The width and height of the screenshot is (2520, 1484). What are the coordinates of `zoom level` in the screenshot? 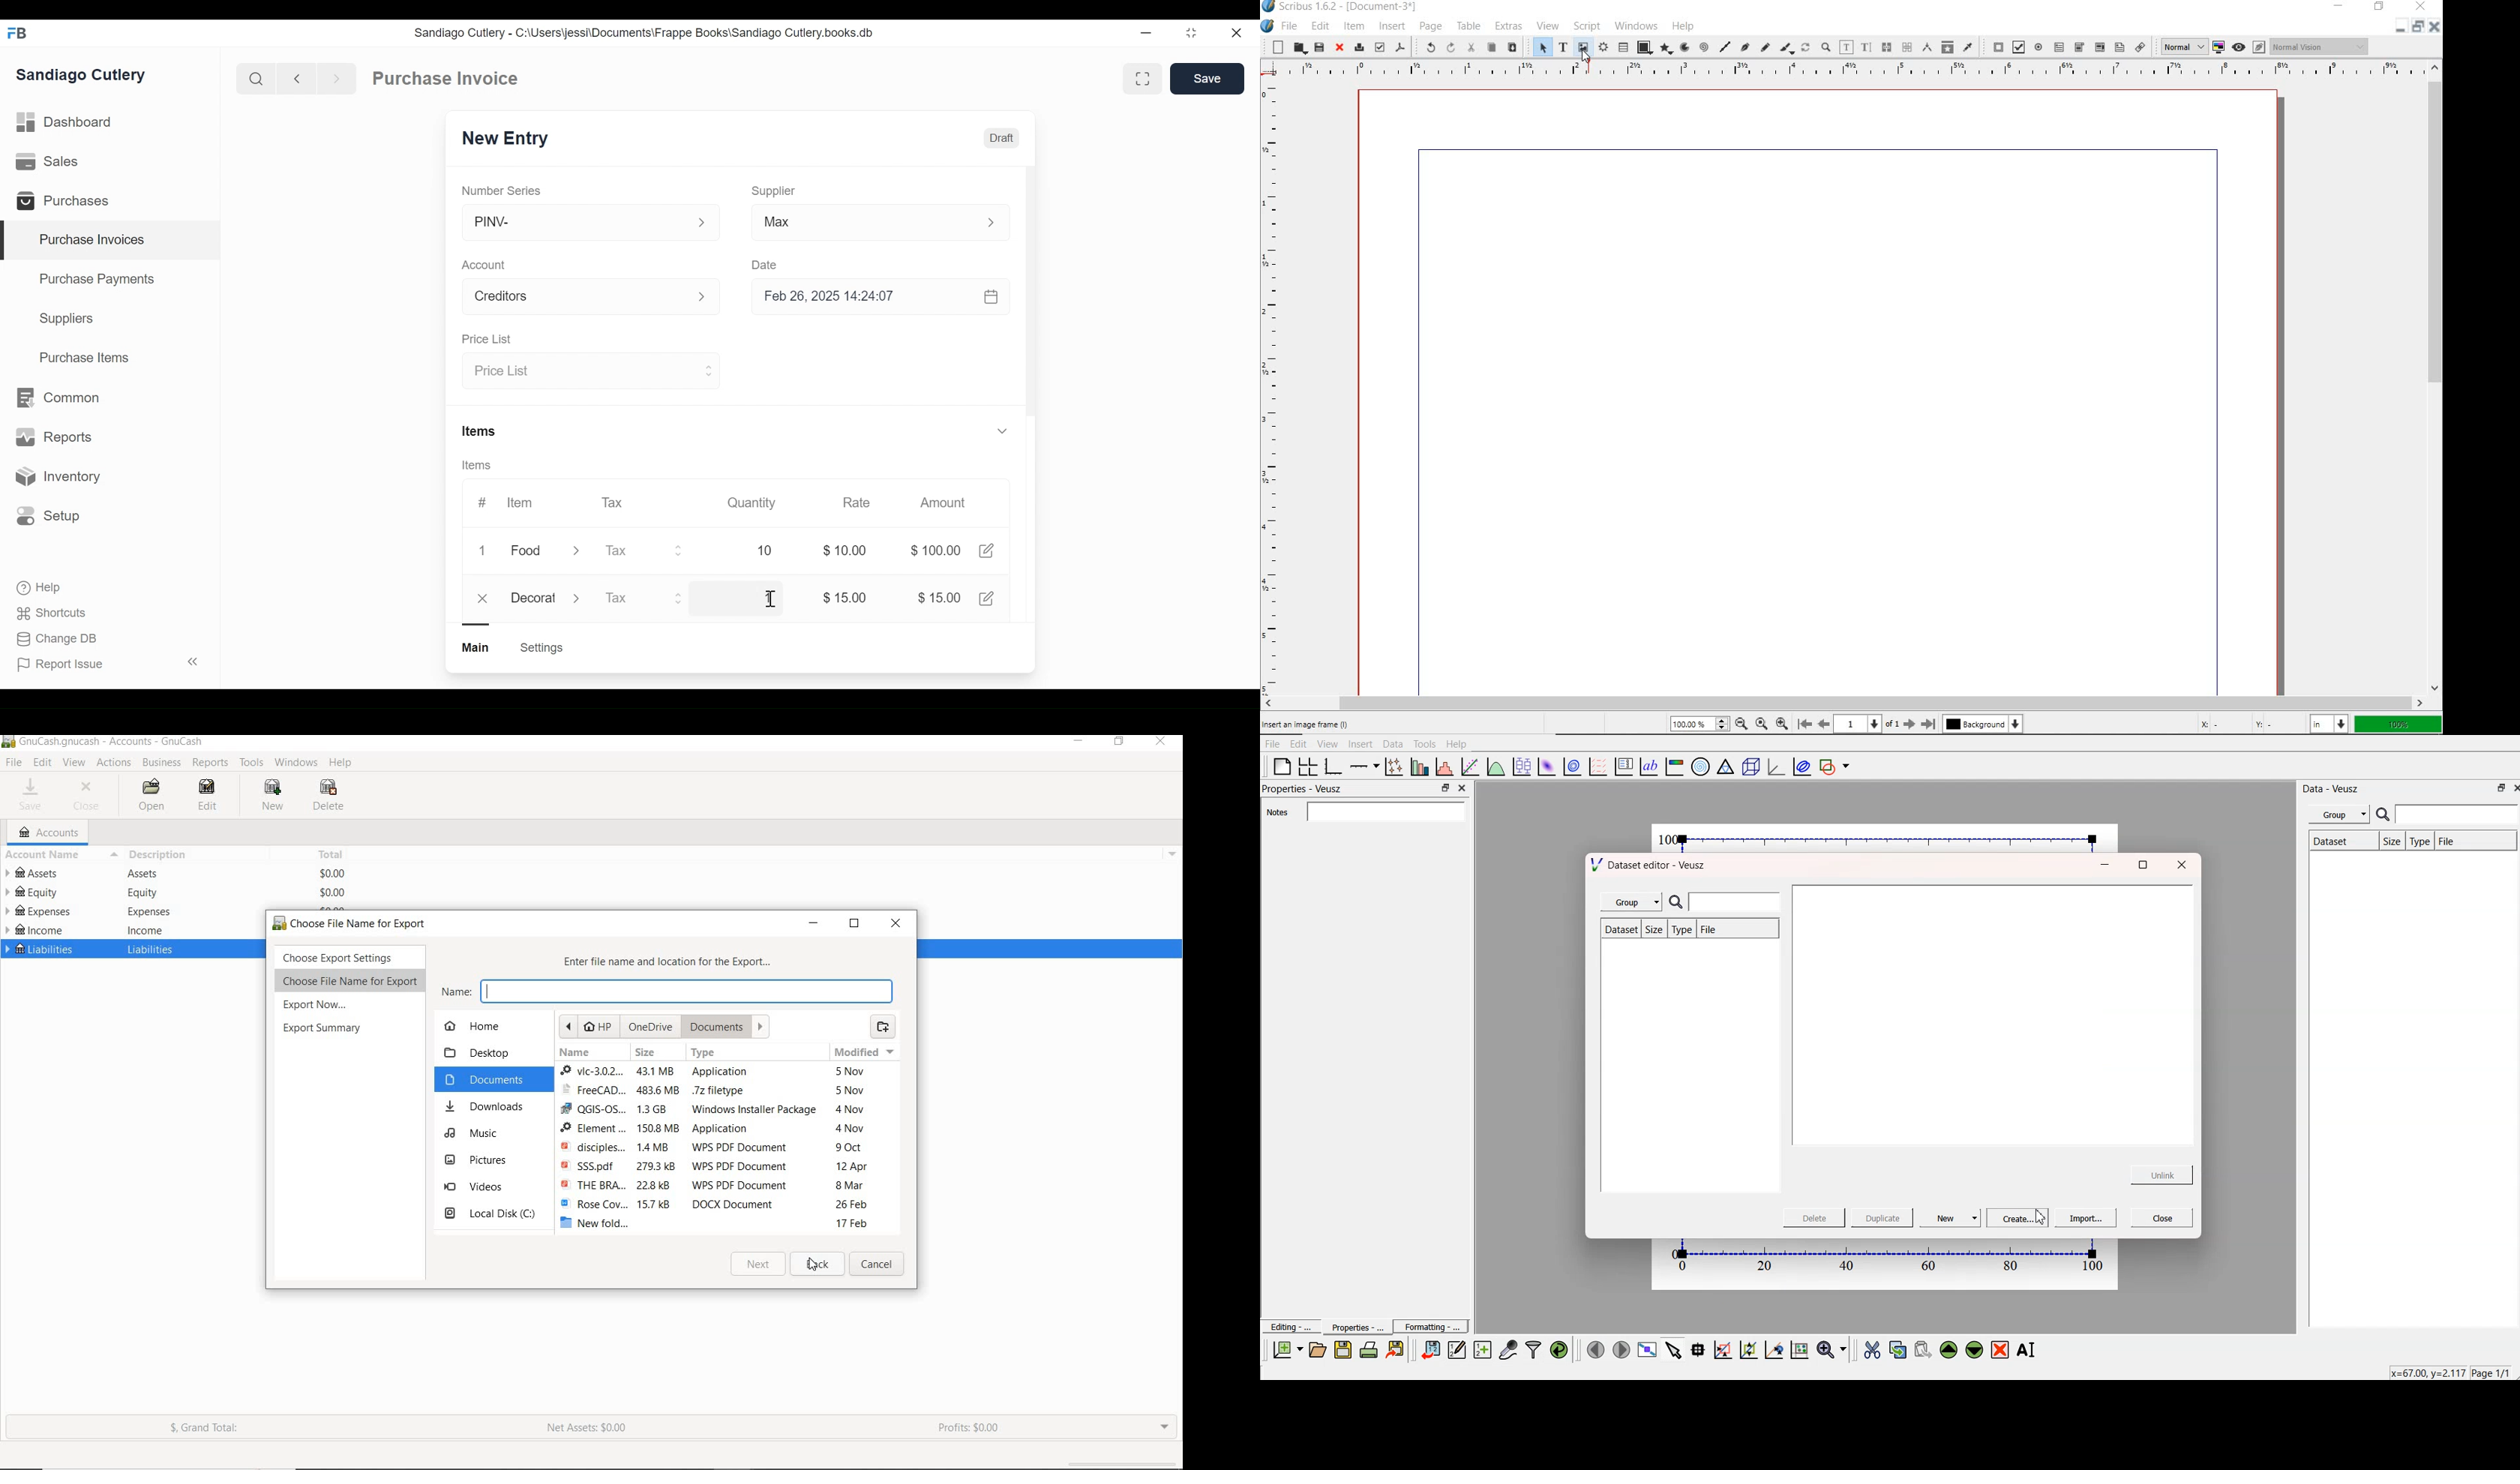 It's located at (1699, 726).